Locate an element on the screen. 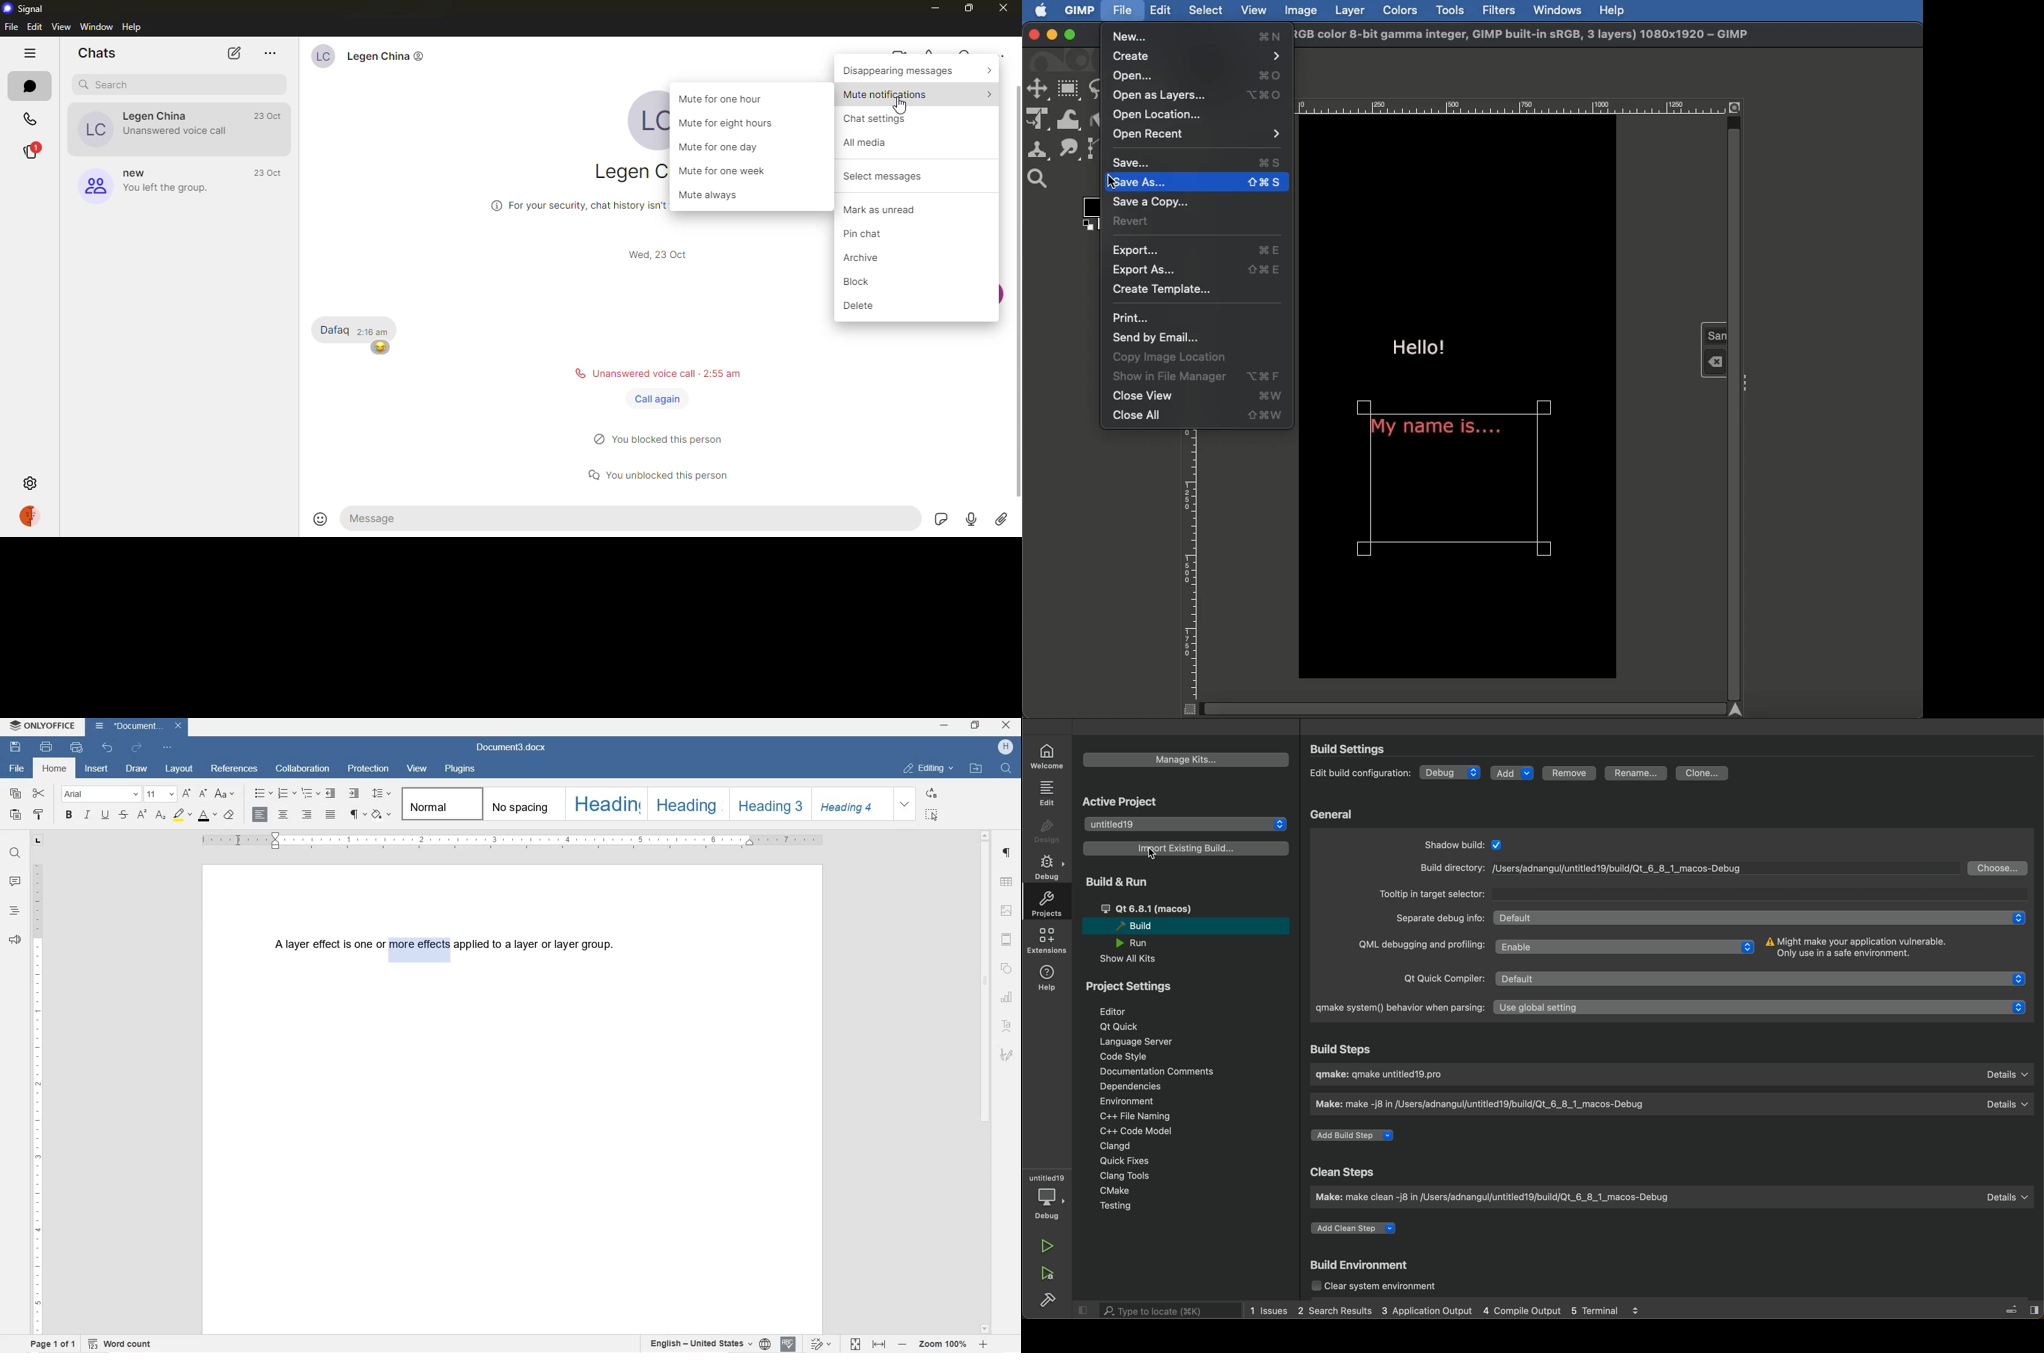  hide tabs is located at coordinates (32, 52).